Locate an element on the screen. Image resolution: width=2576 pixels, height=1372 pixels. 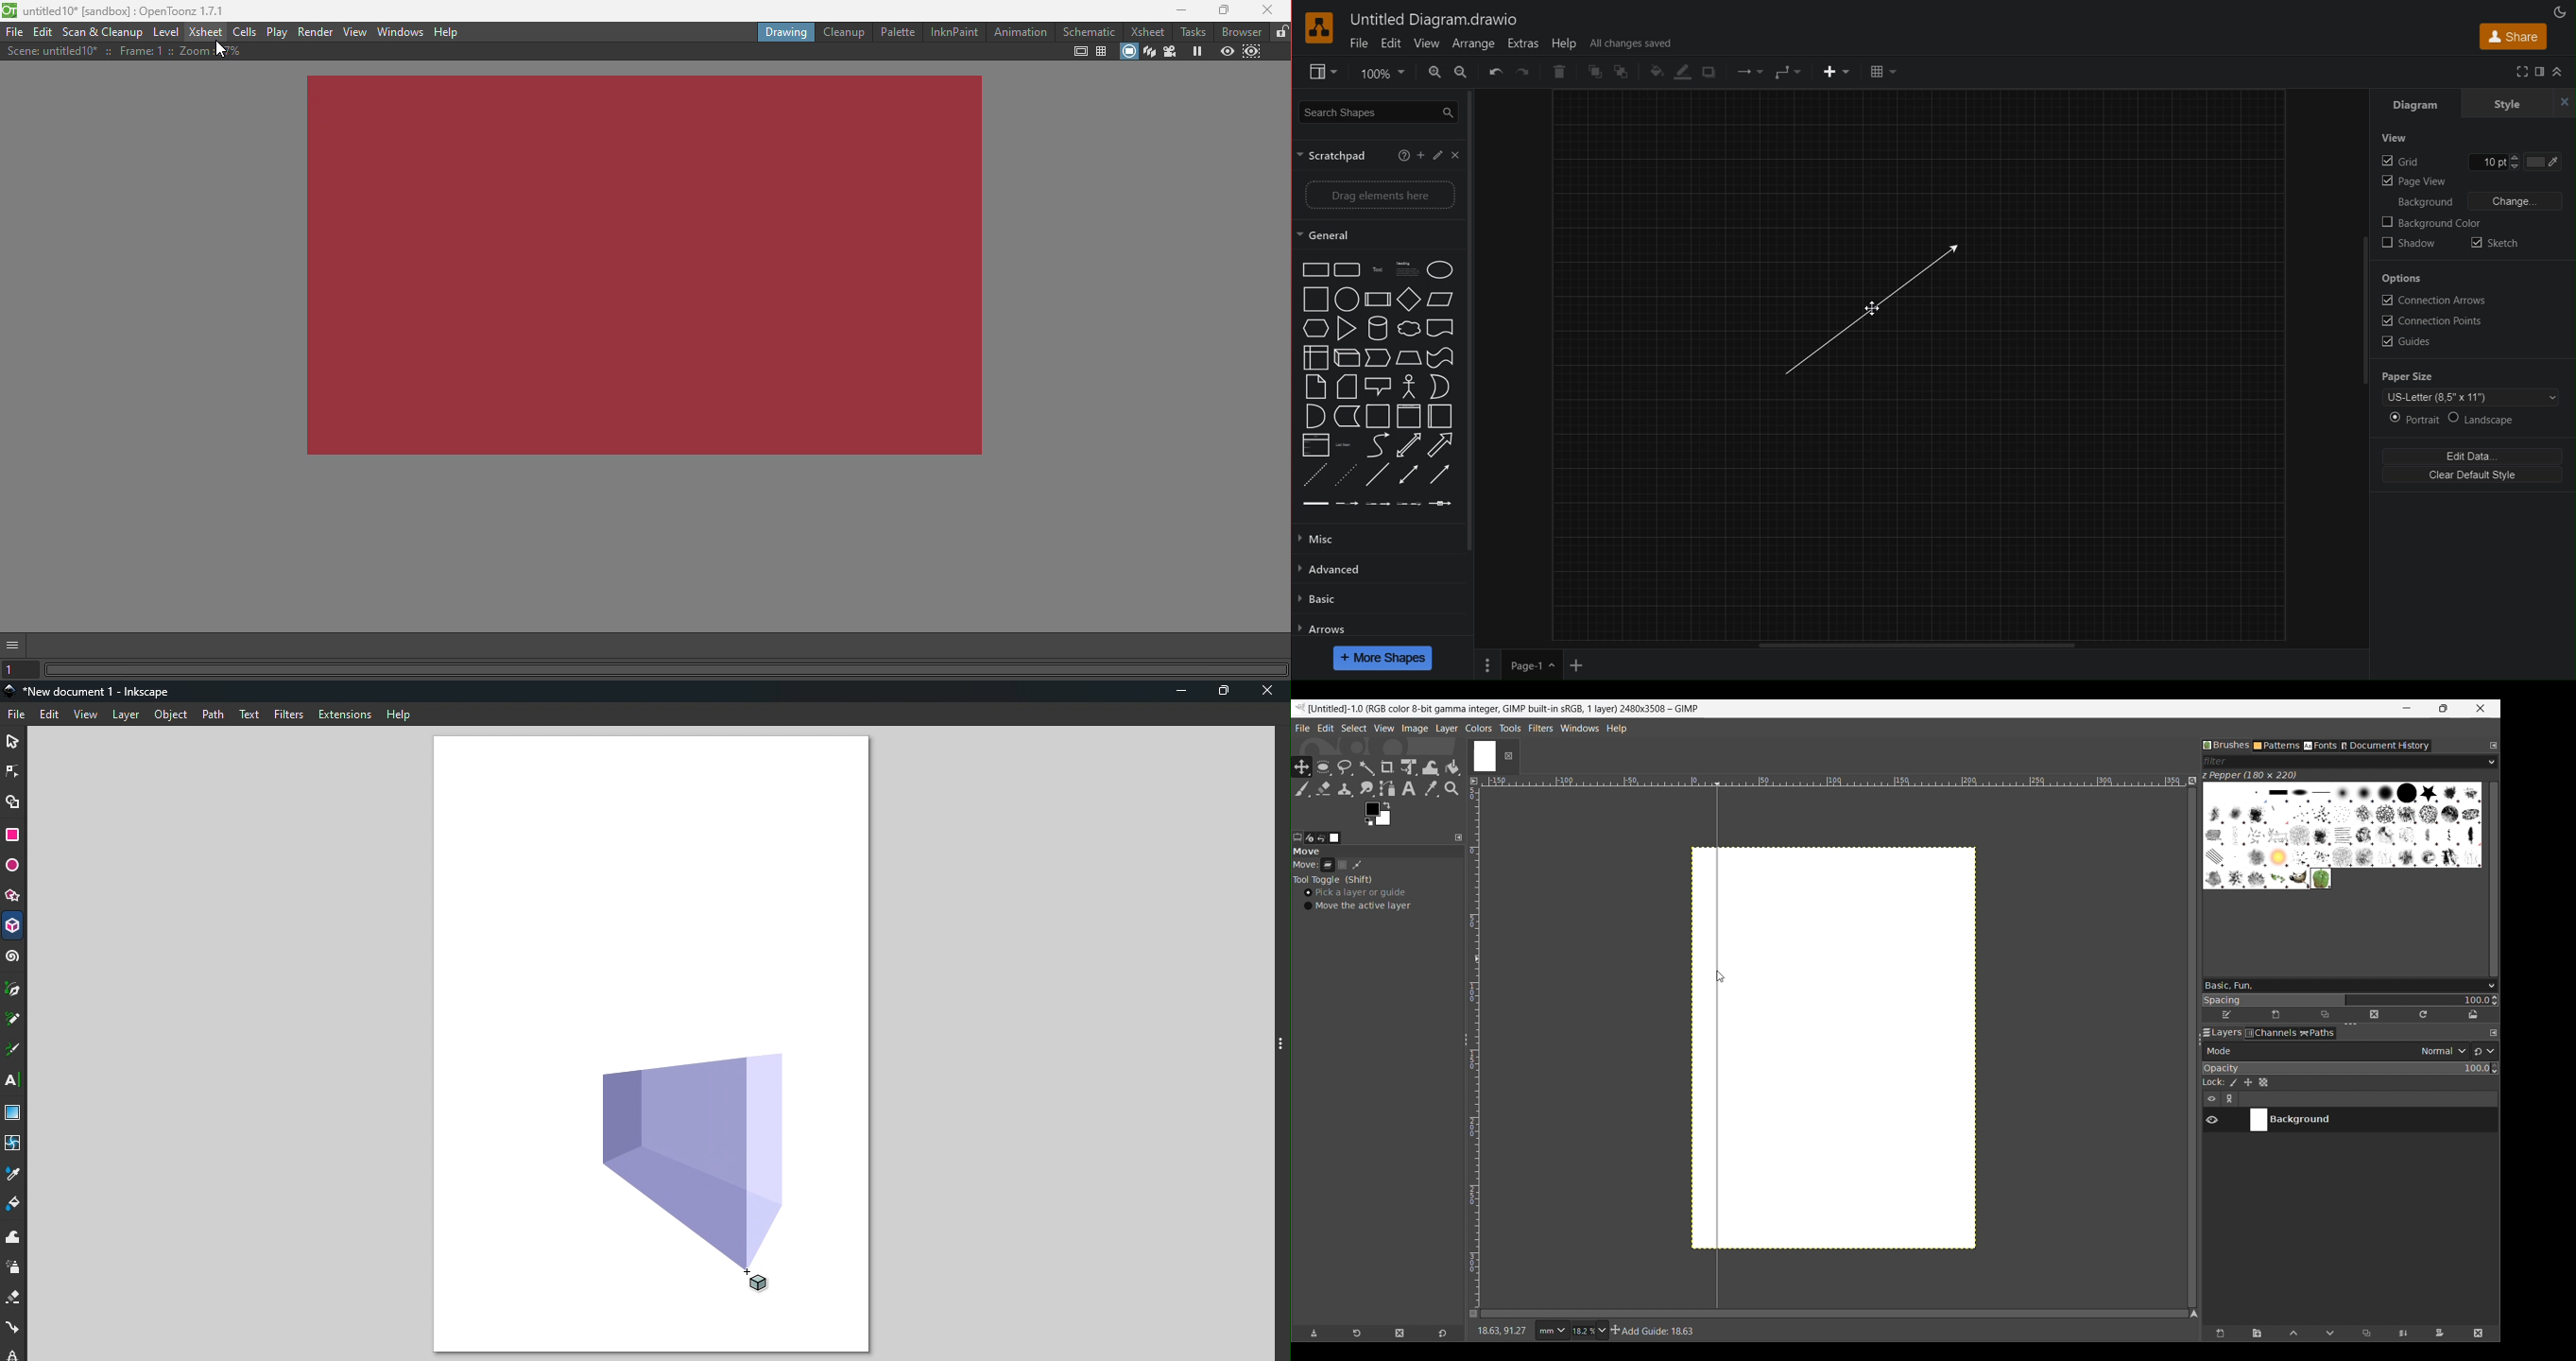
Vertical slide bar is located at coordinates (2494, 879).